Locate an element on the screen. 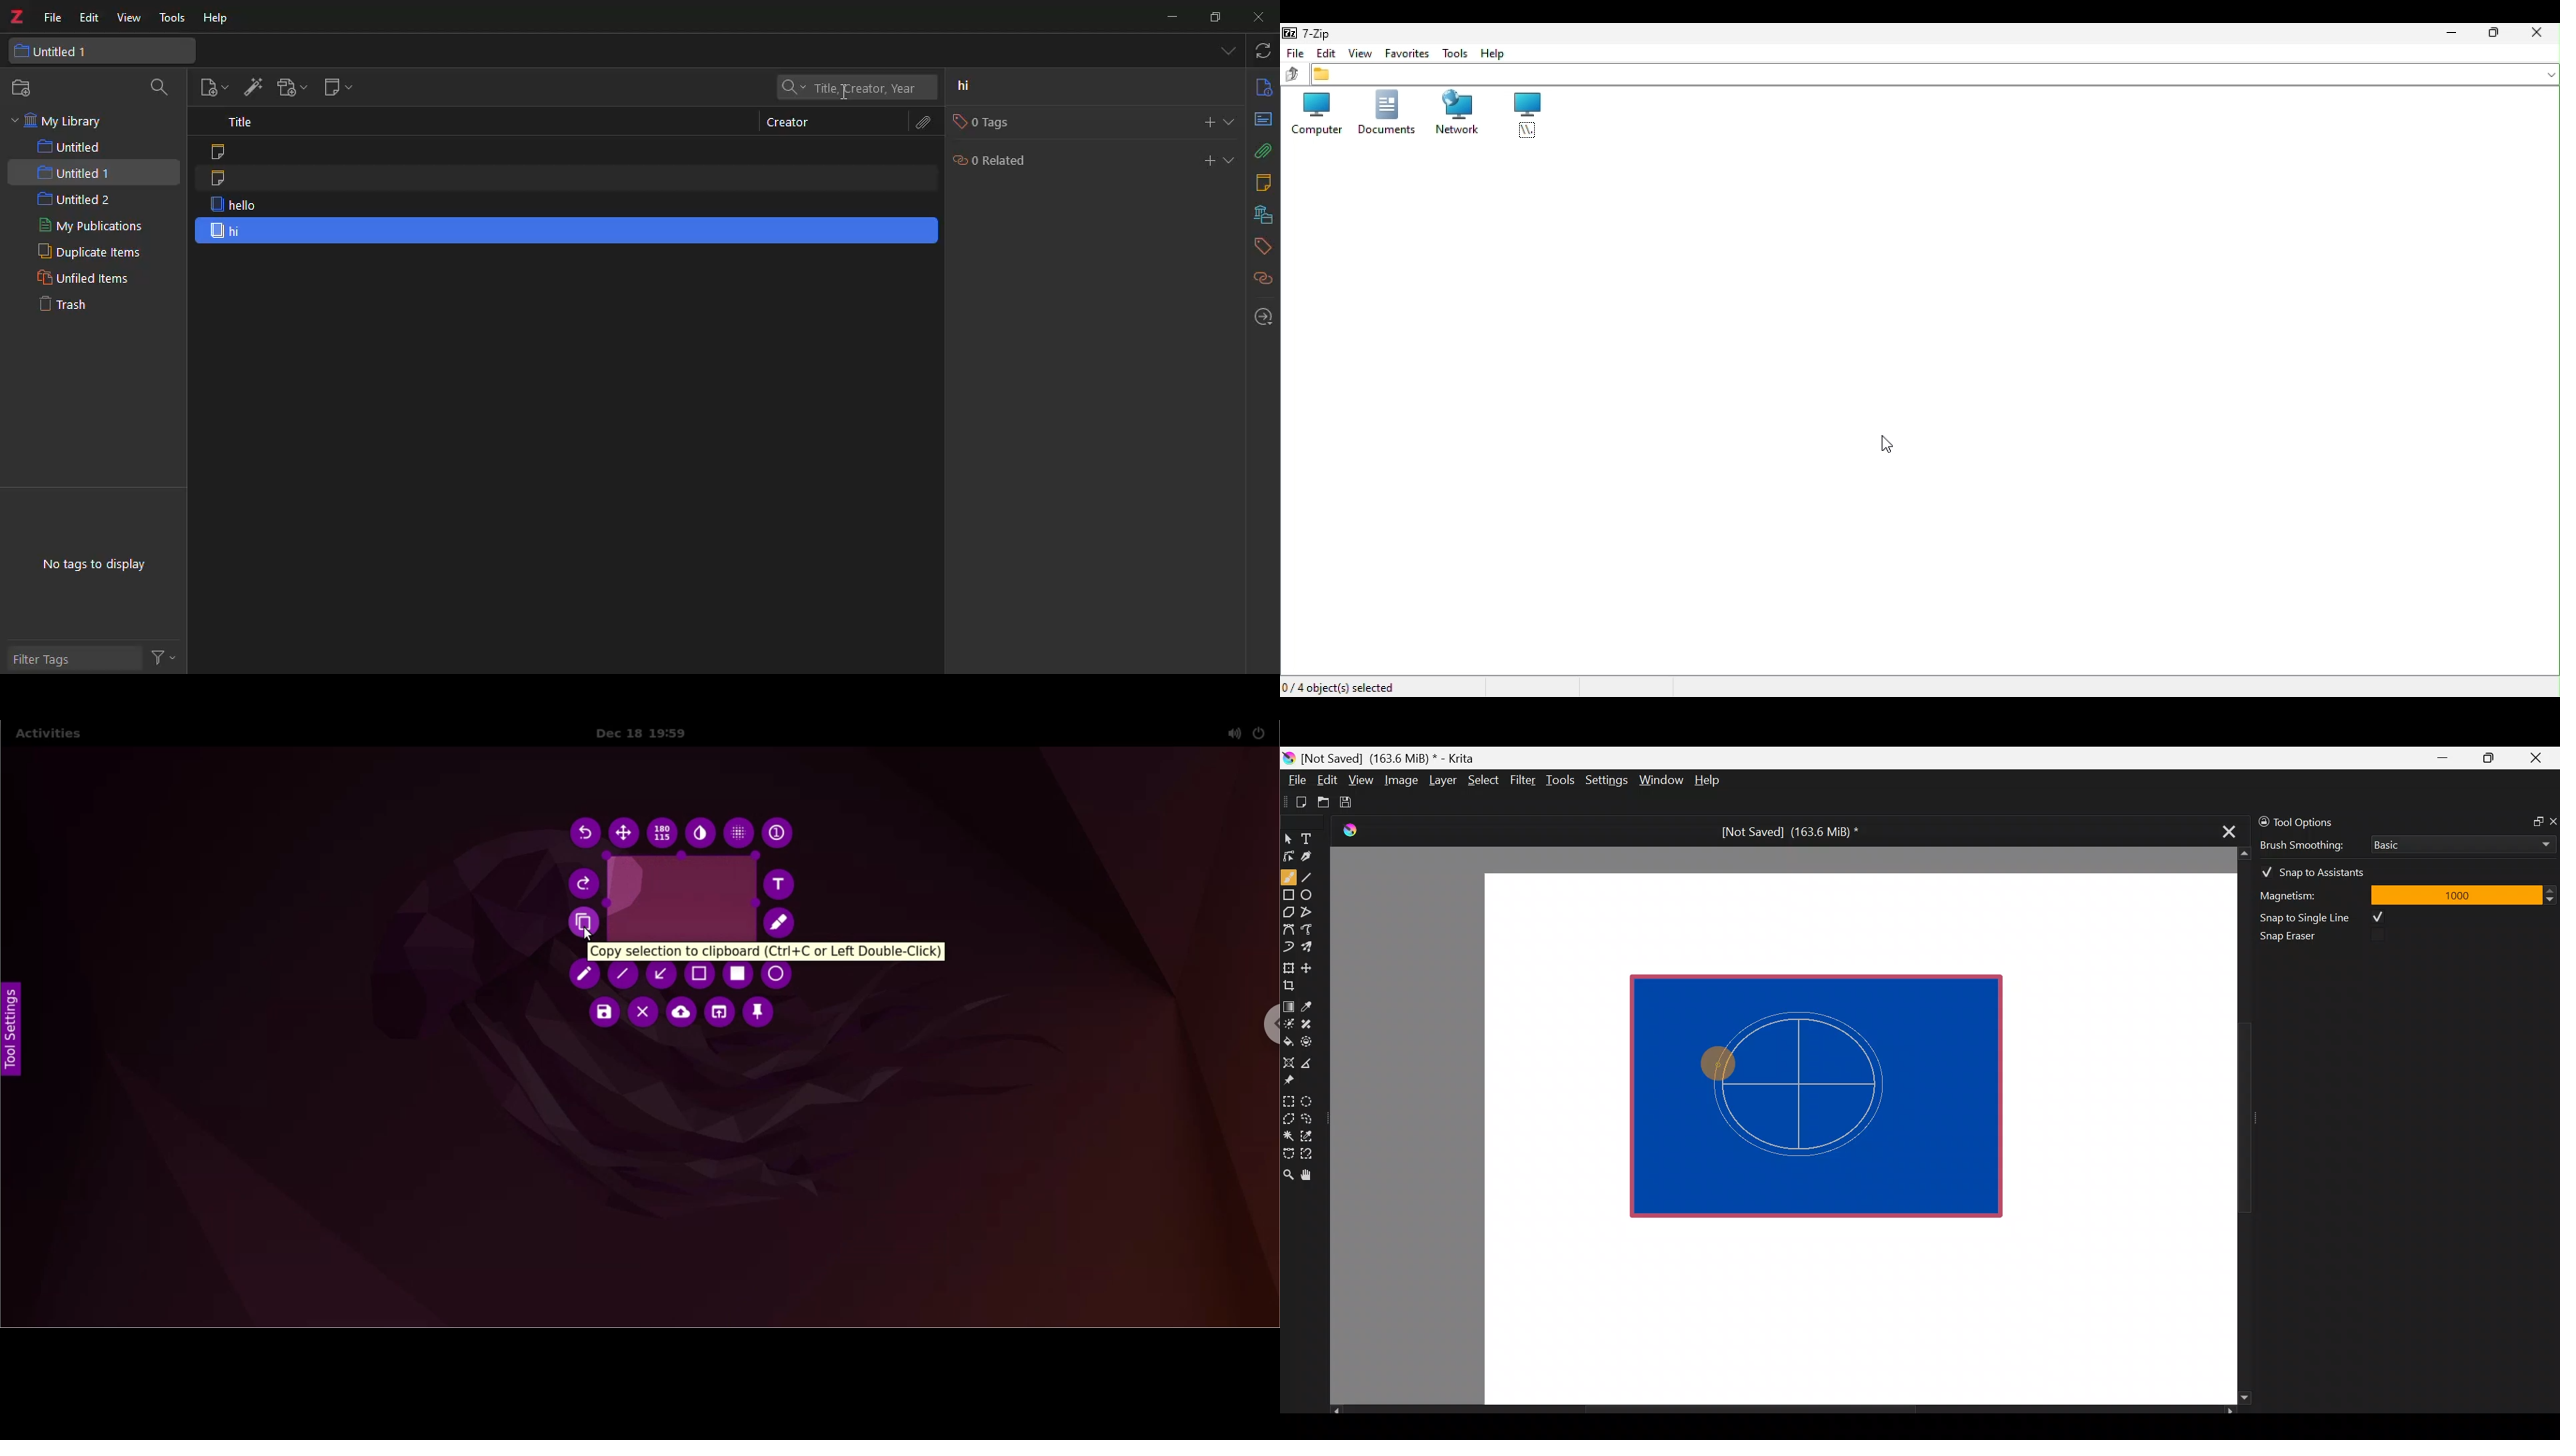  my library is located at coordinates (68, 122).